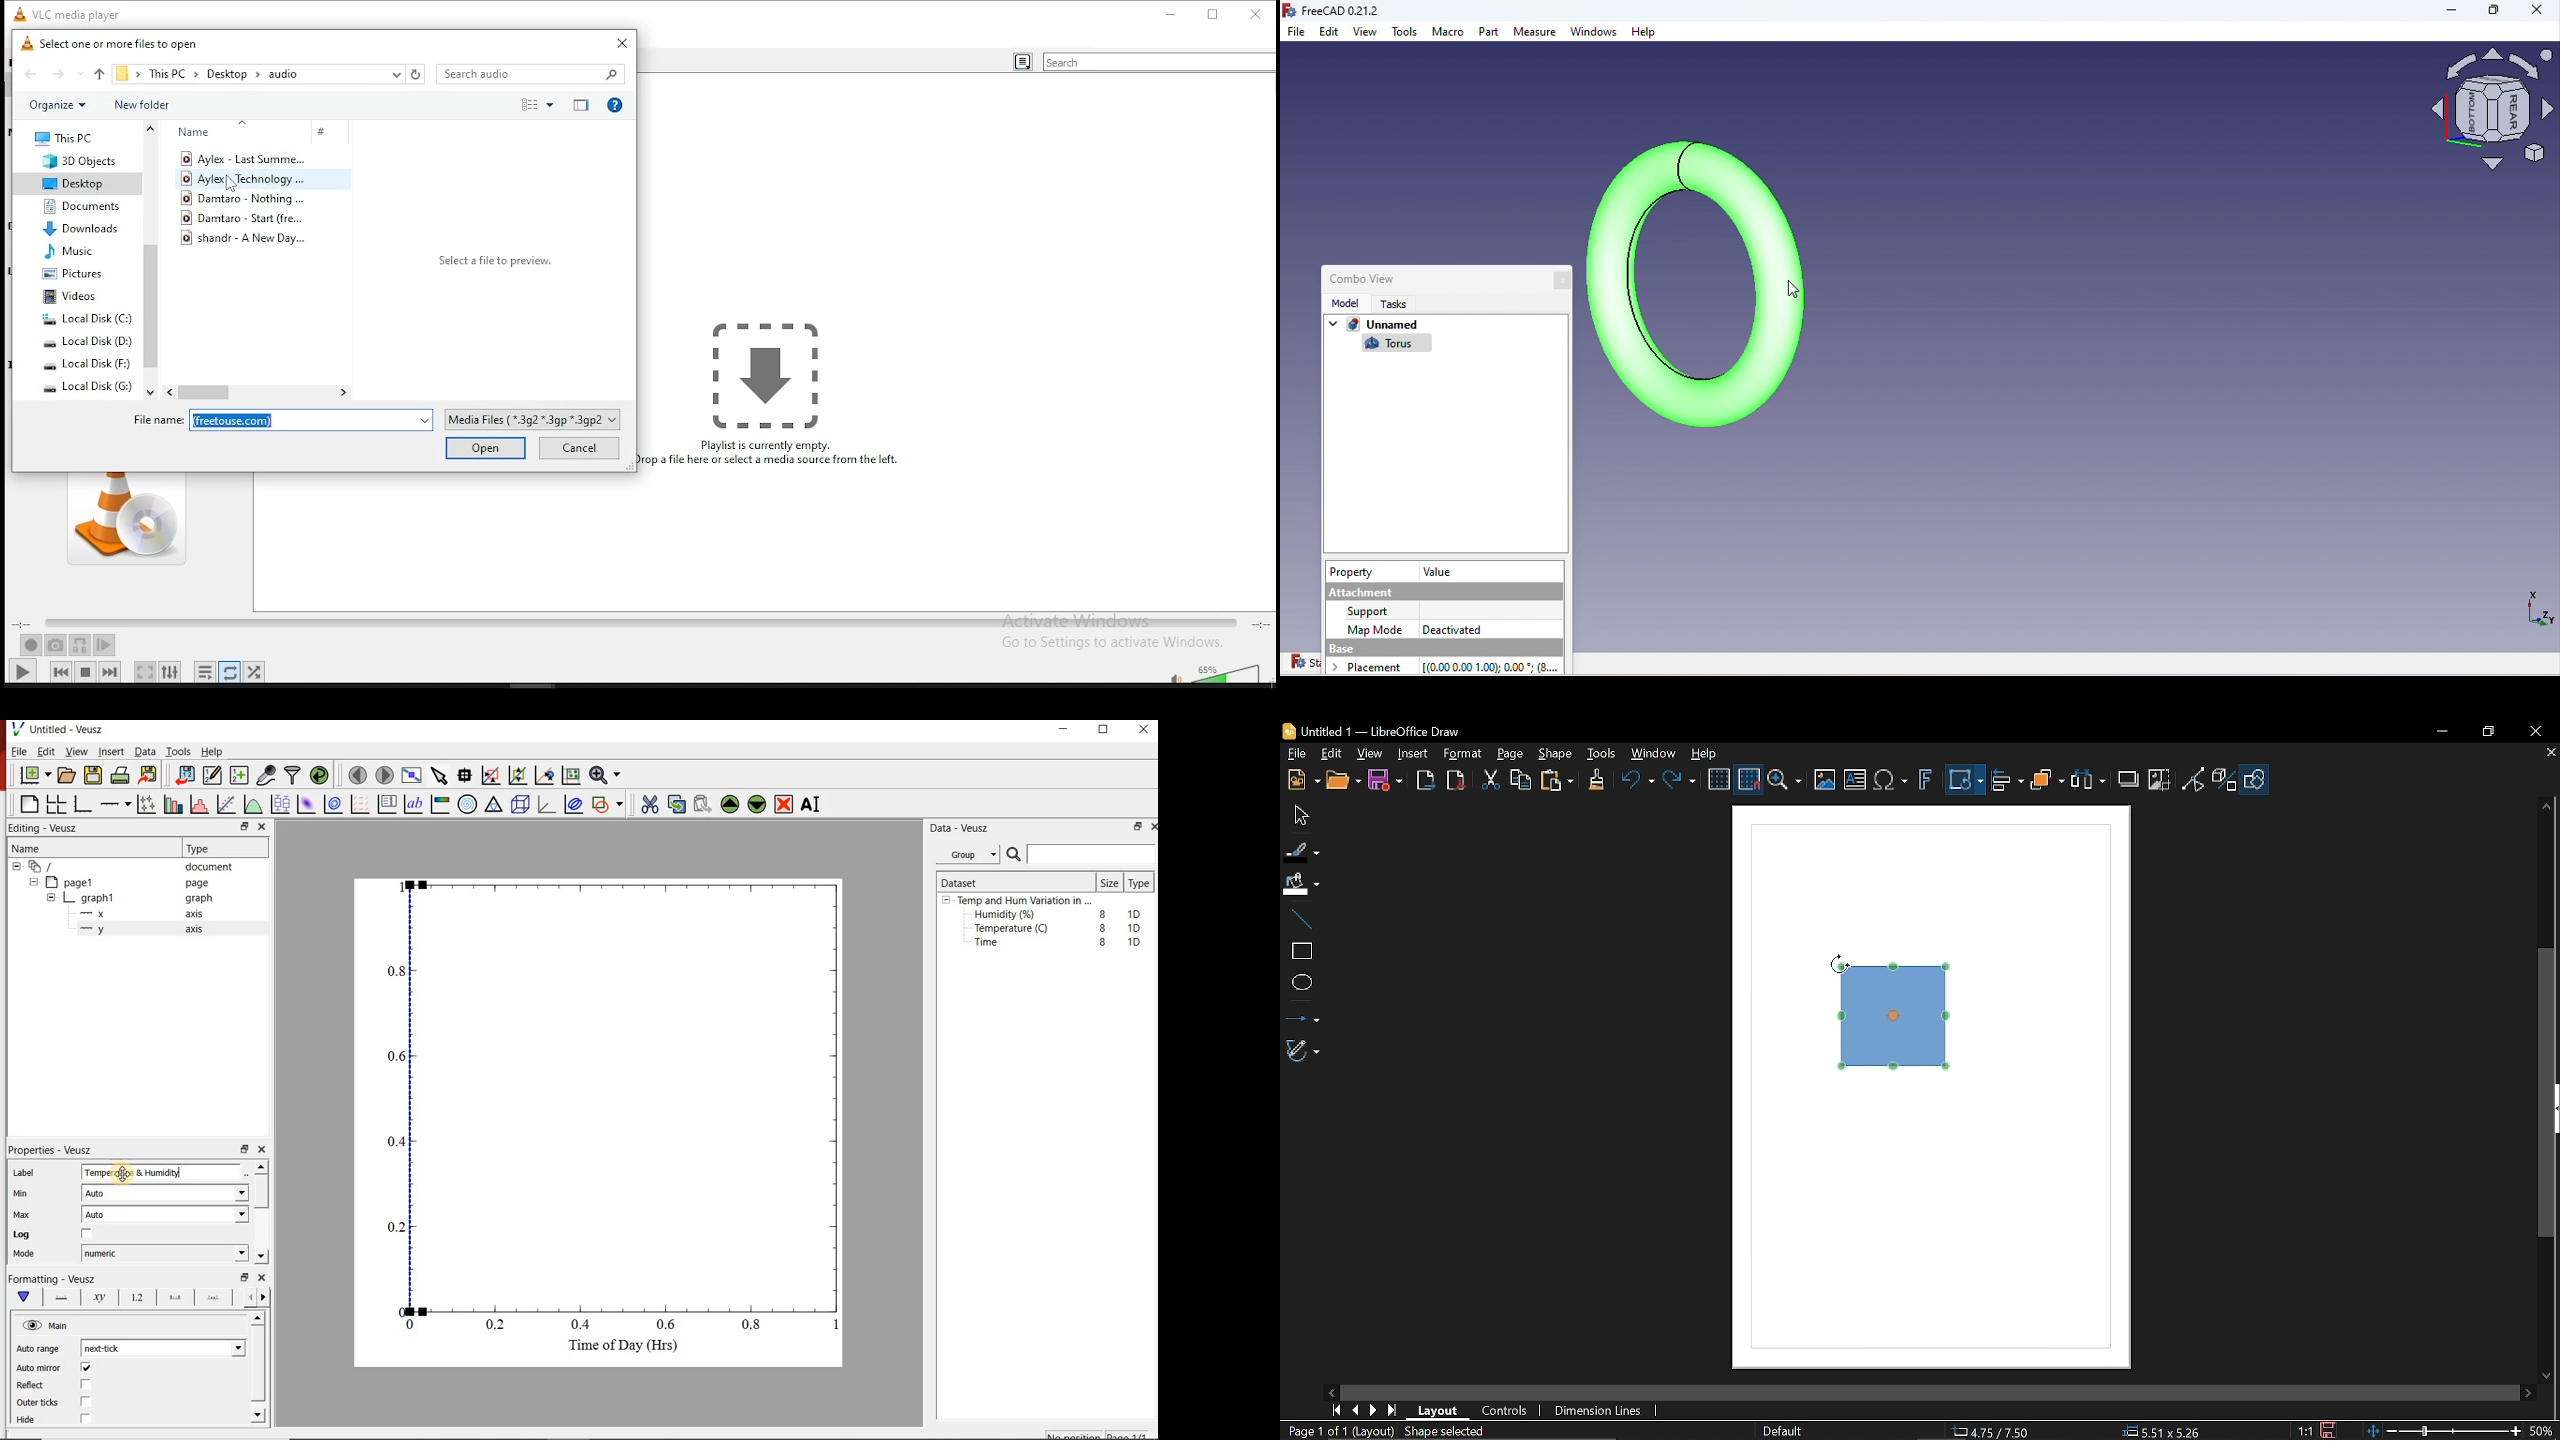 The image size is (2576, 1456). Describe the element at coordinates (2525, 1393) in the screenshot. I see `Move right` at that location.